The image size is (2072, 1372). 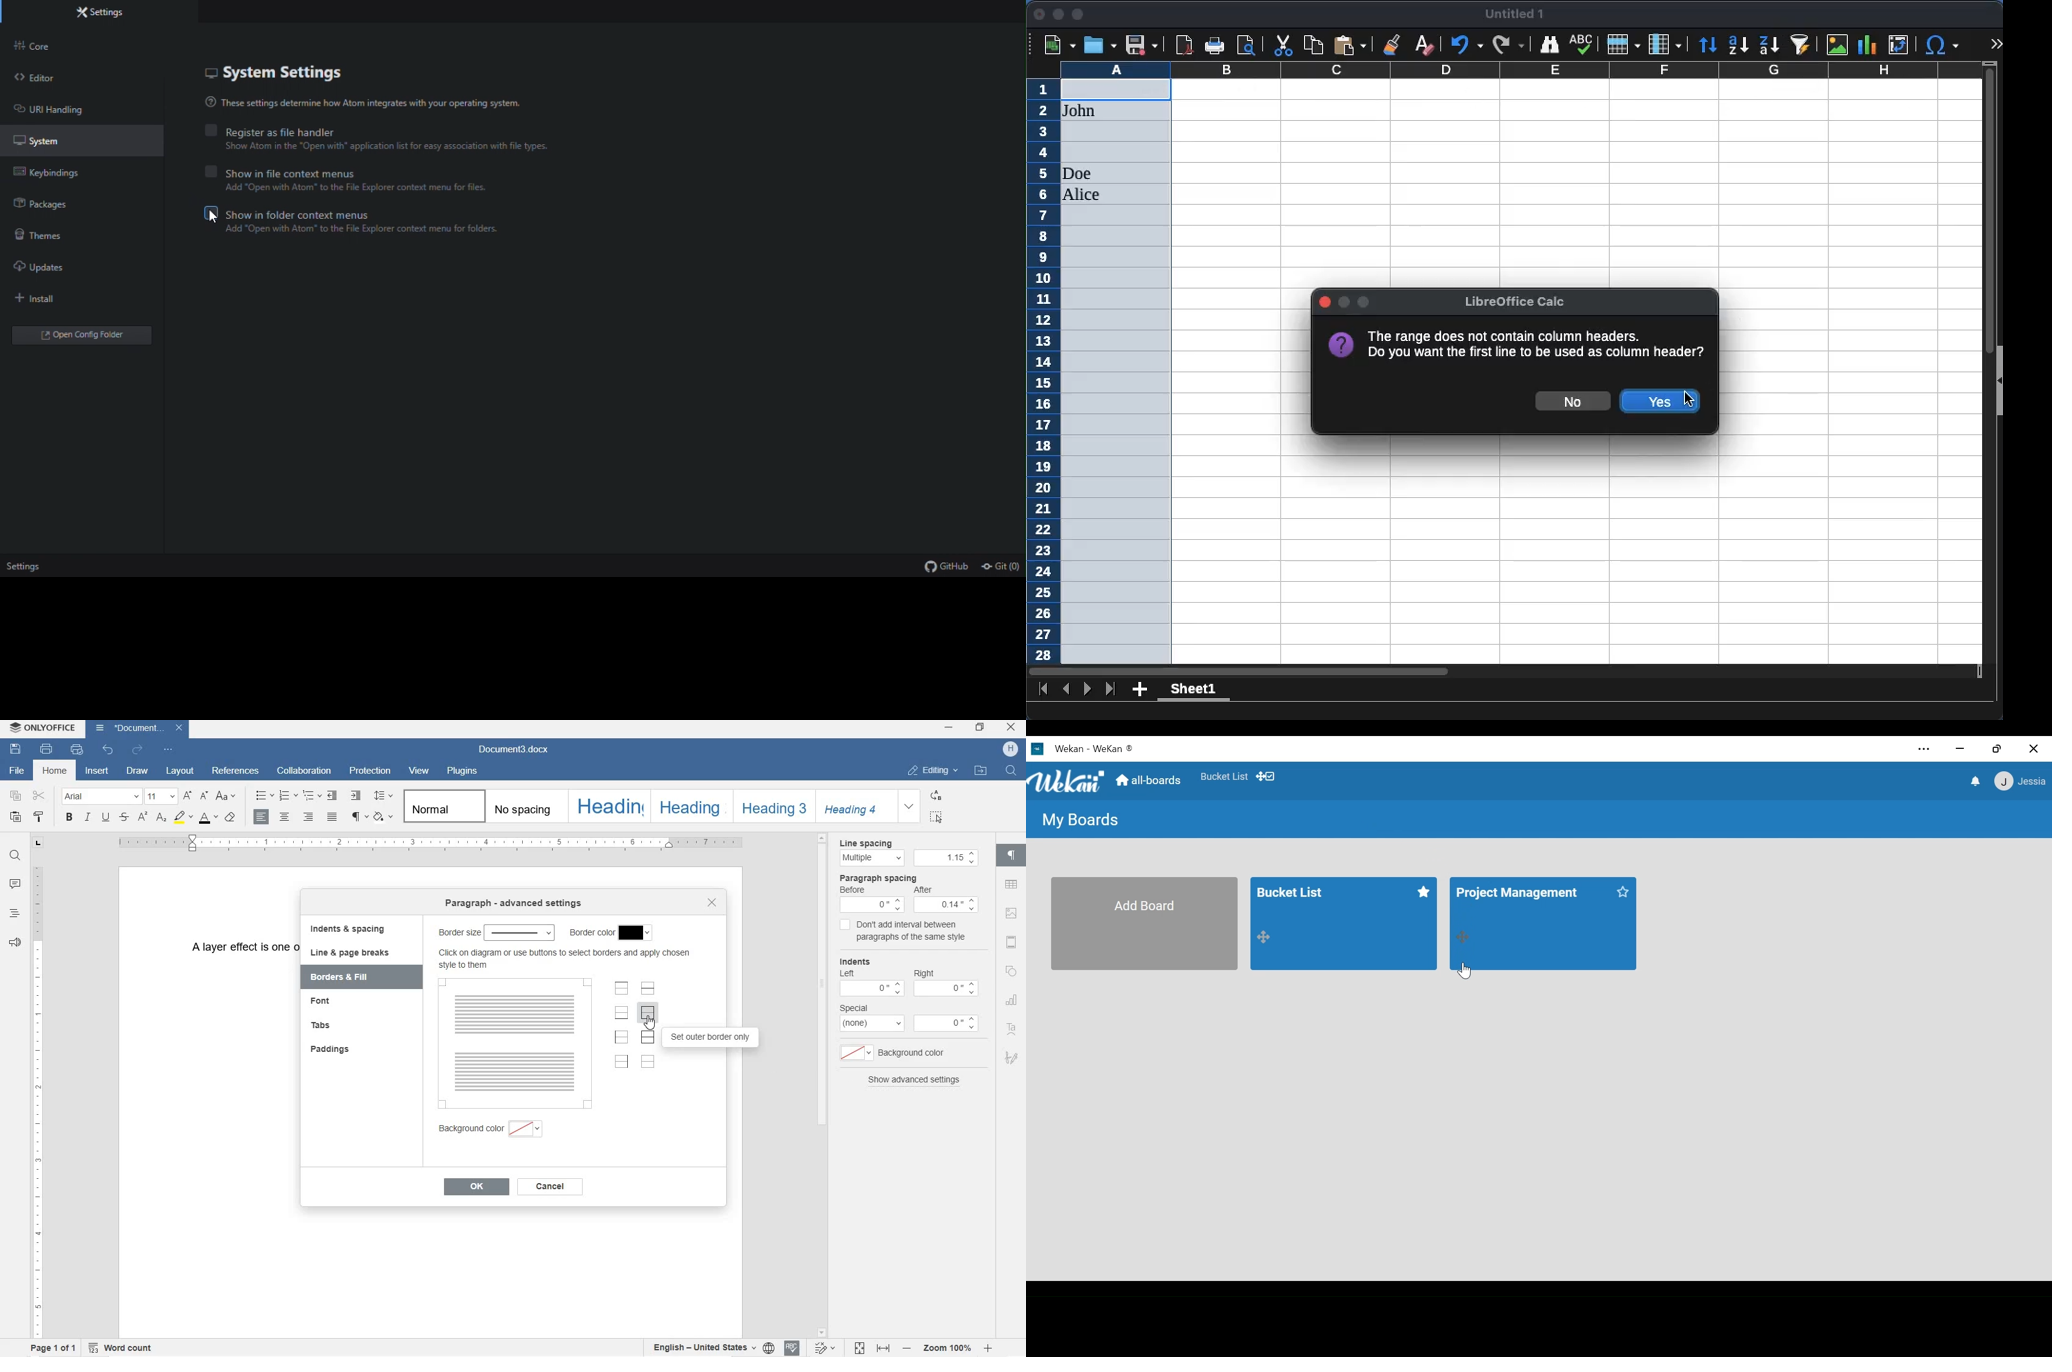 What do you see at coordinates (91, 42) in the screenshot?
I see `Core ` at bounding box center [91, 42].